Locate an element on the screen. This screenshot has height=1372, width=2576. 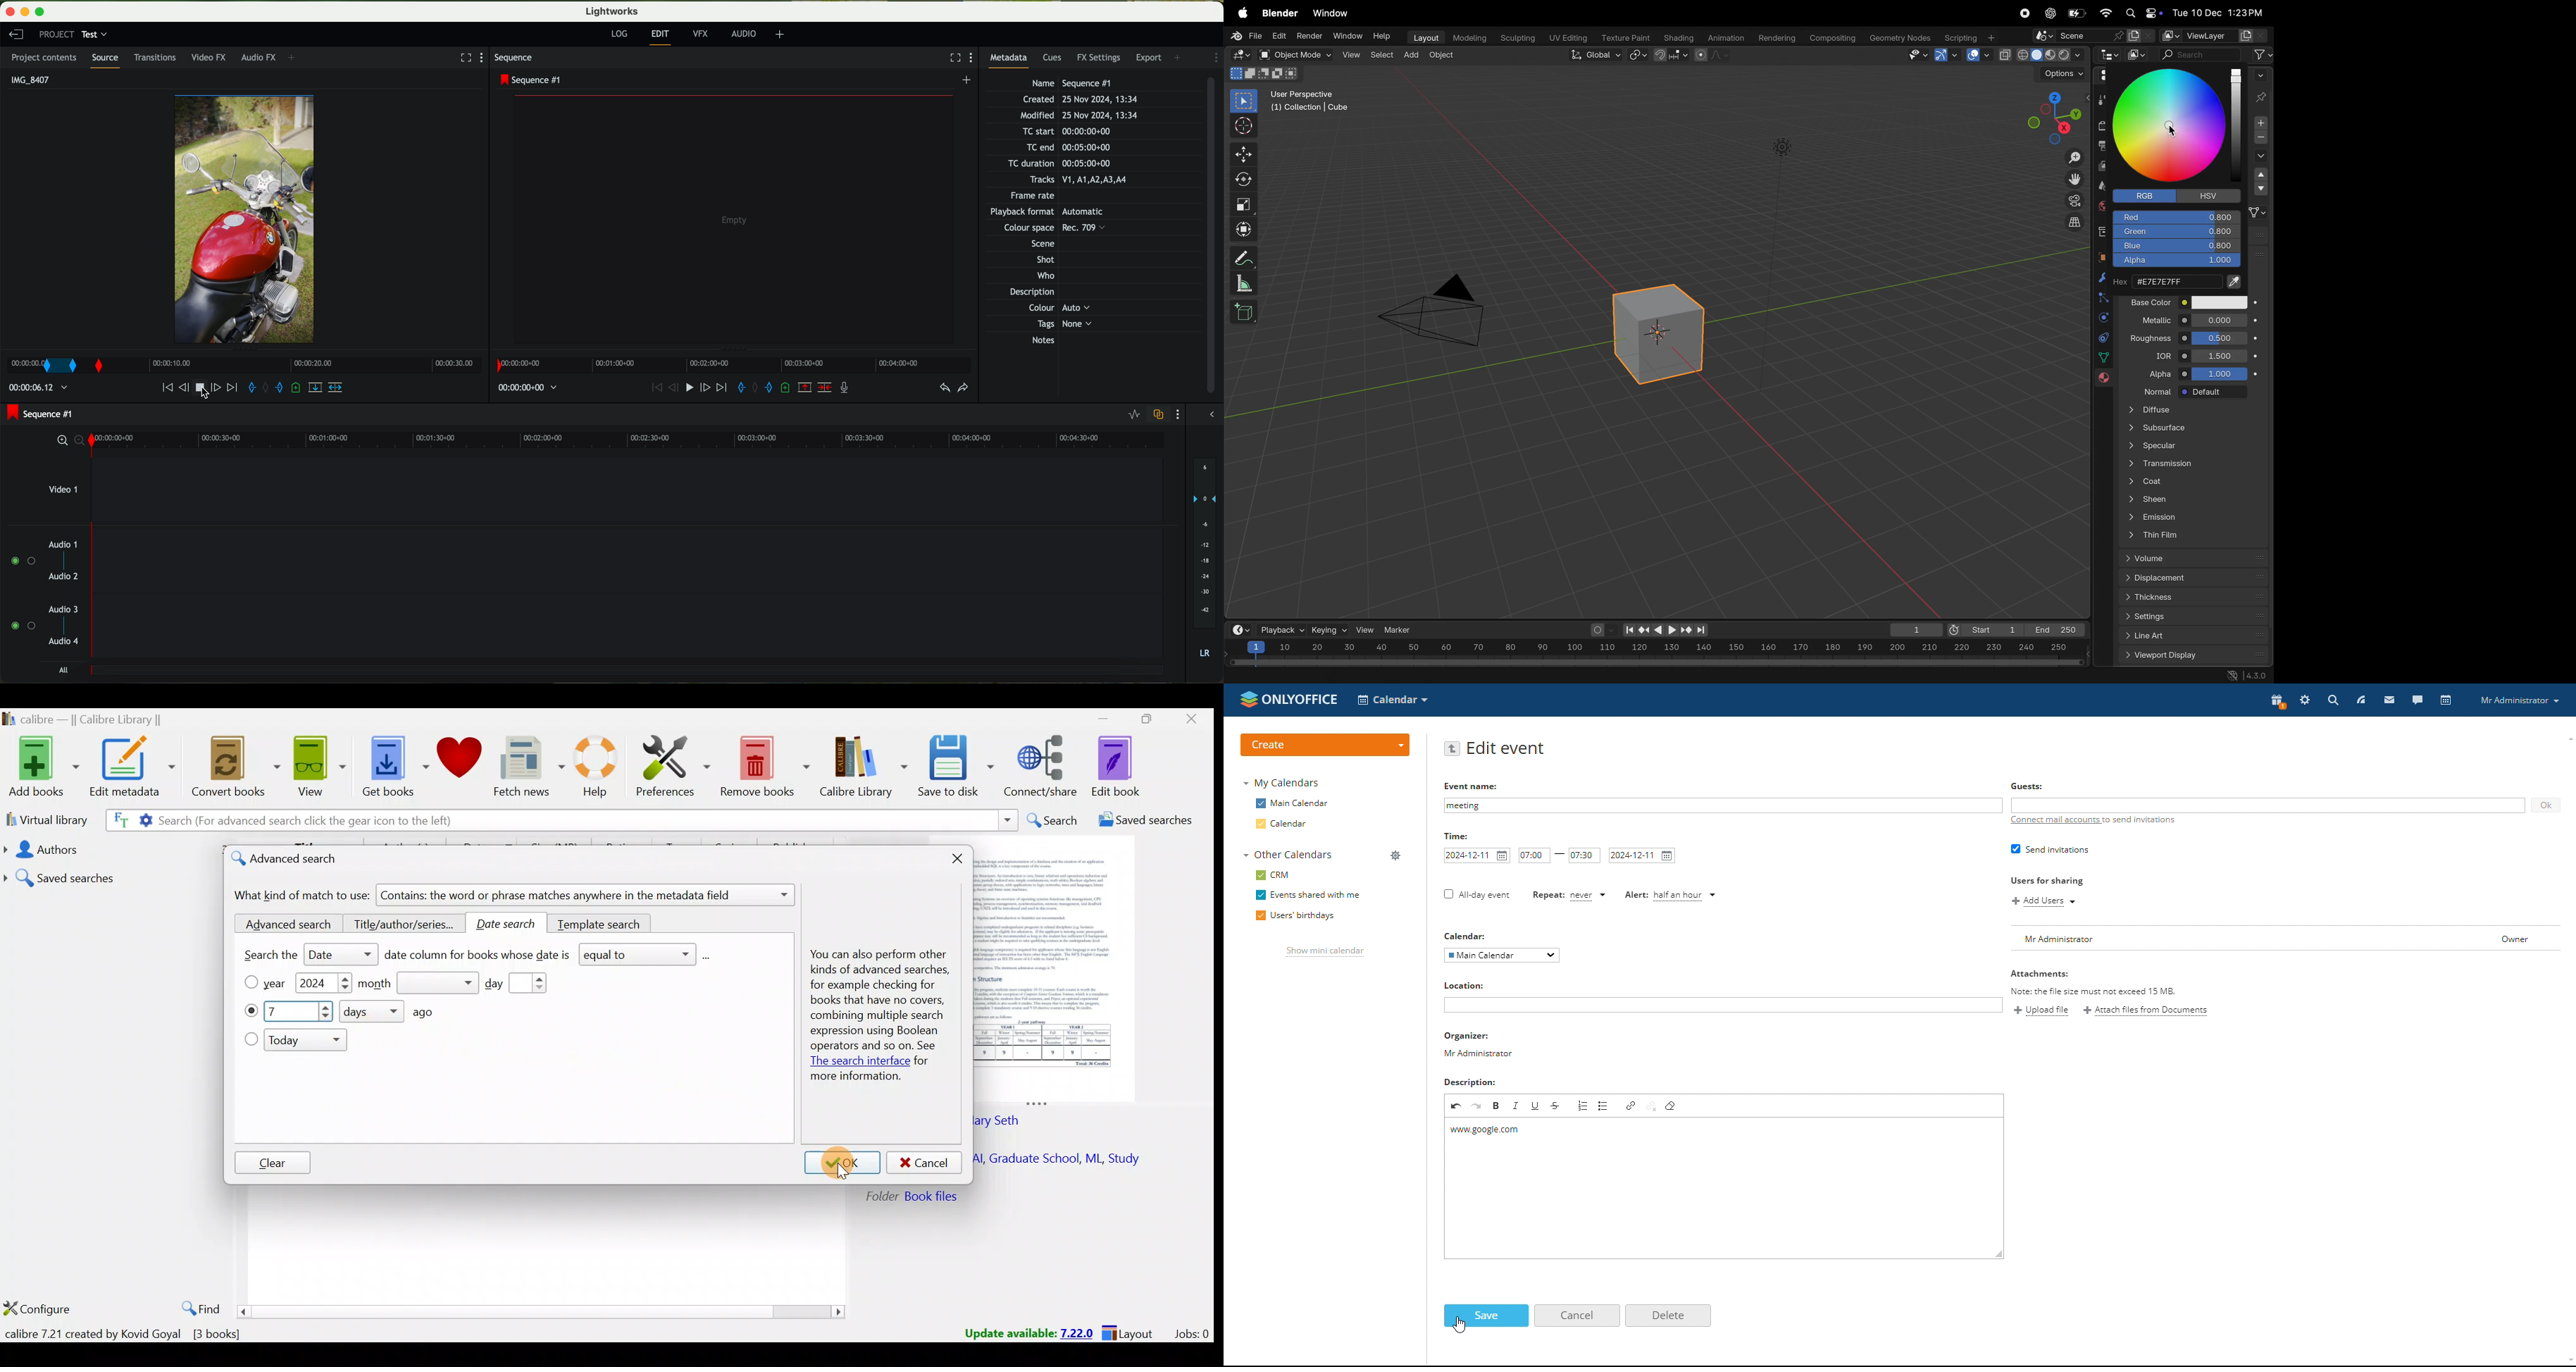
transition is located at coordinates (60, 367).